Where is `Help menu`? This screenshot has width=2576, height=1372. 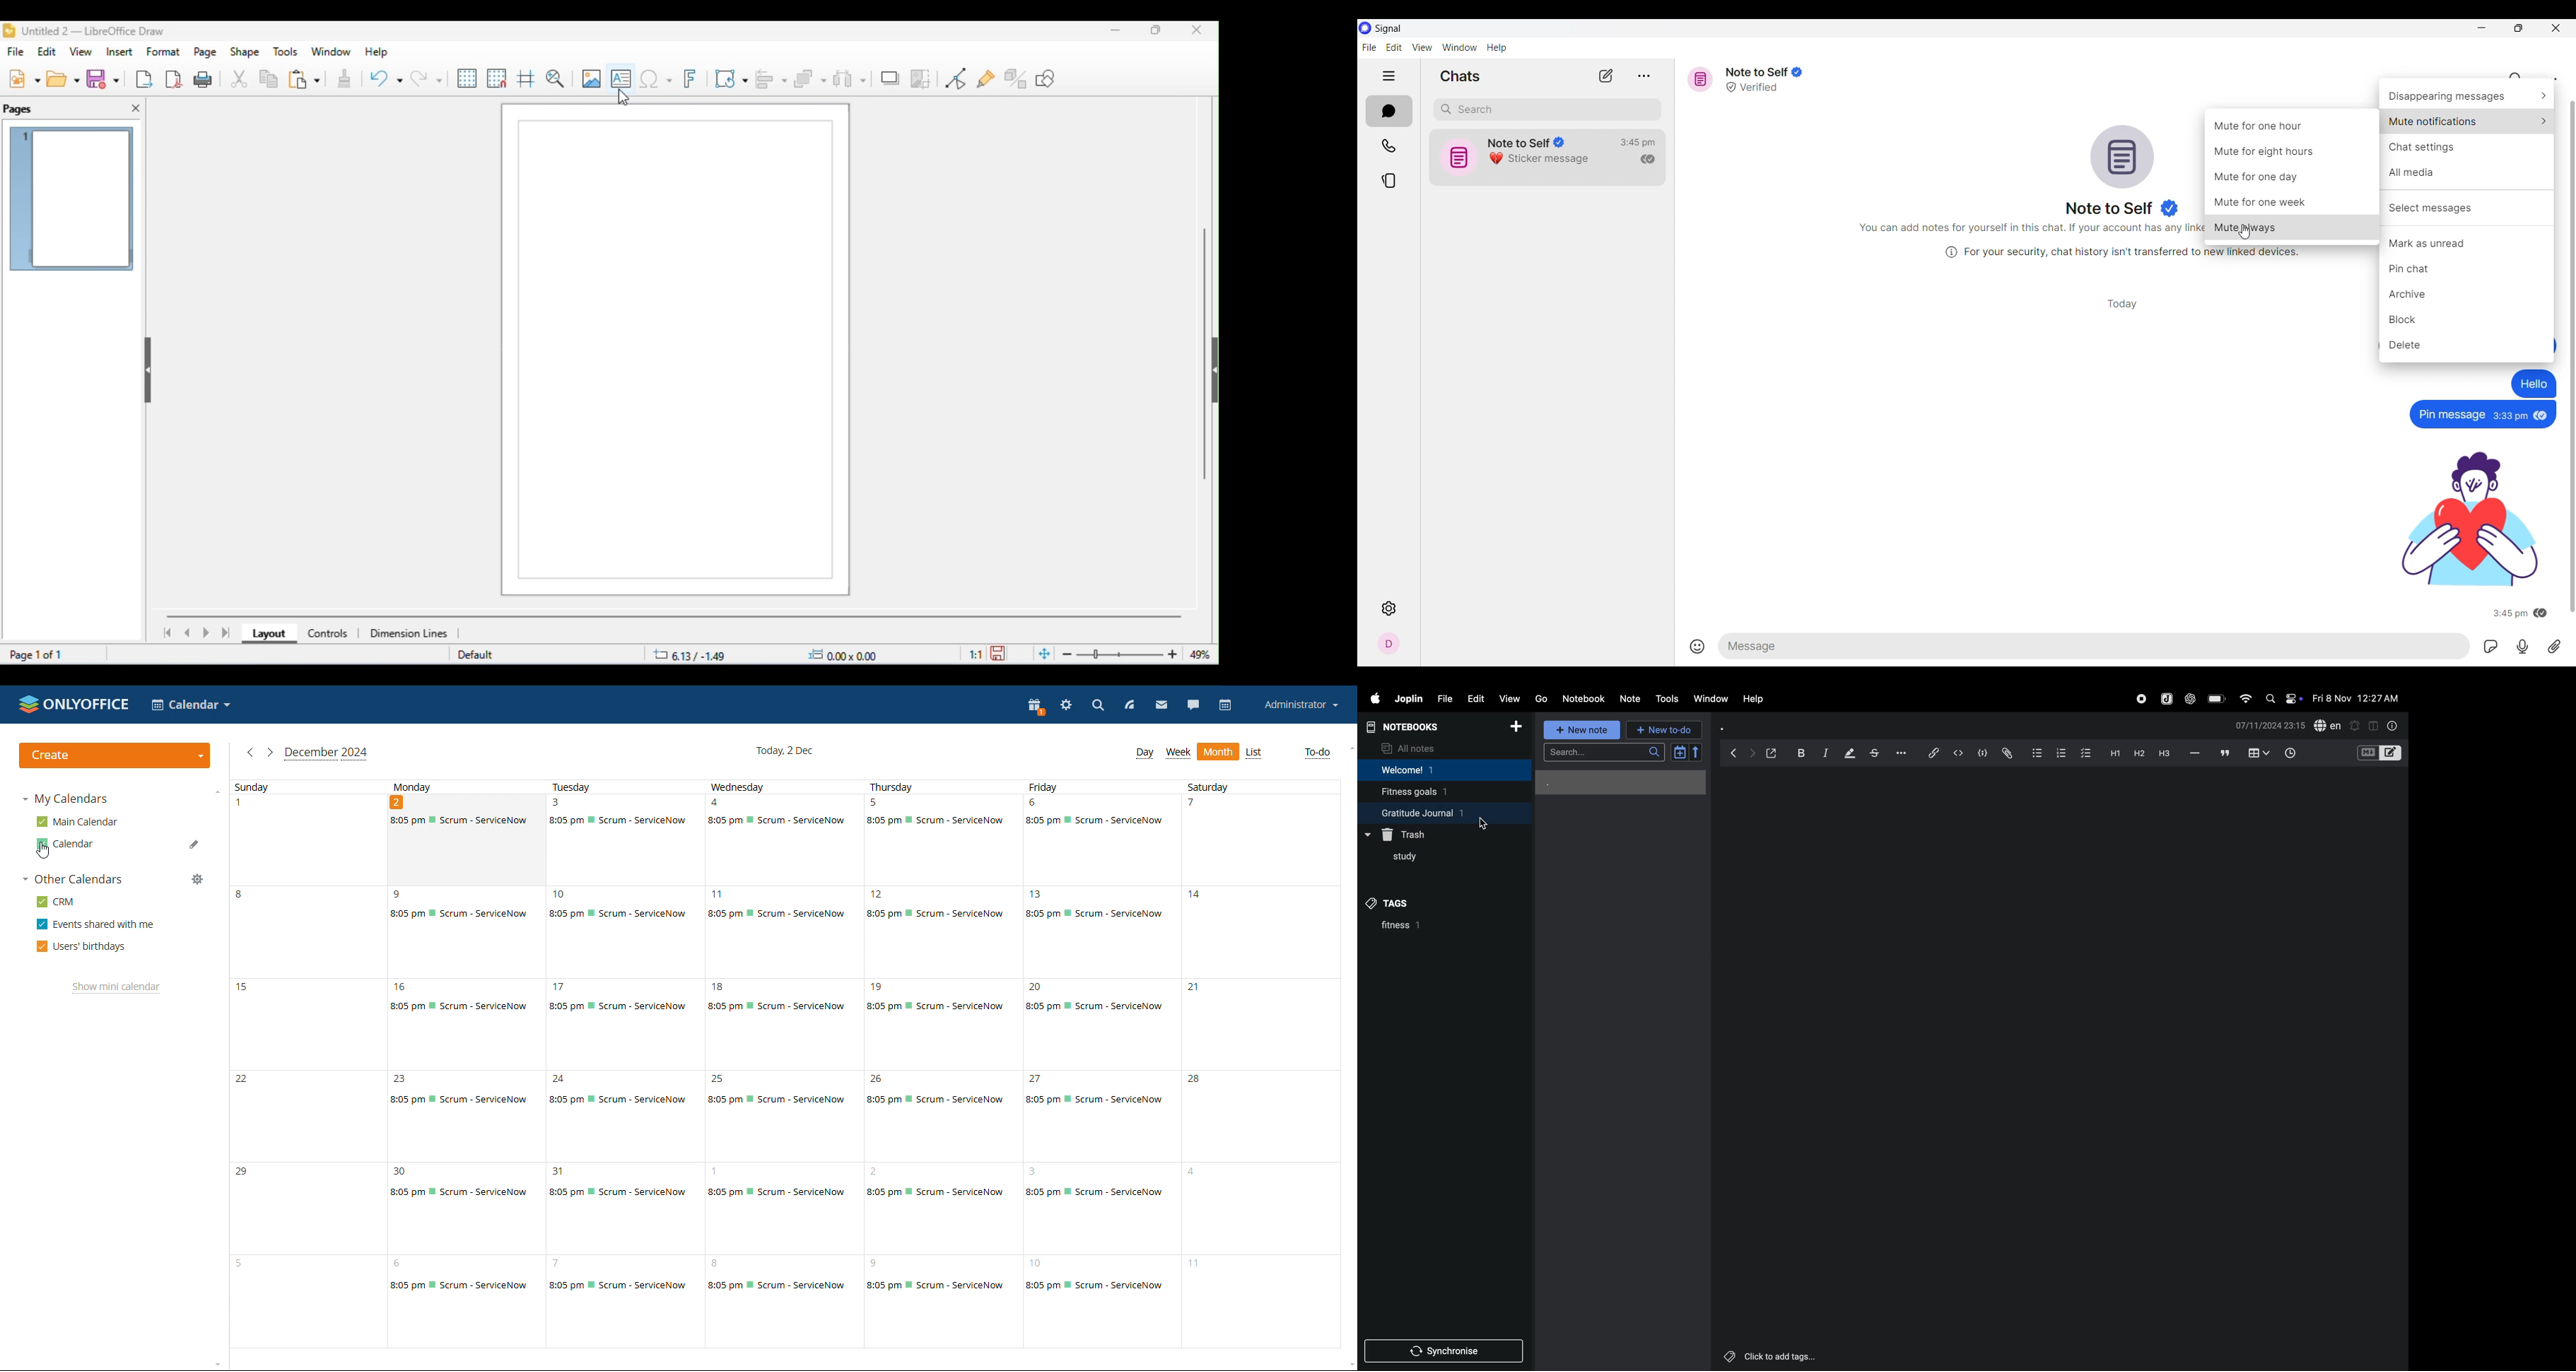 Help menu is located at coordinates (1497, 48).